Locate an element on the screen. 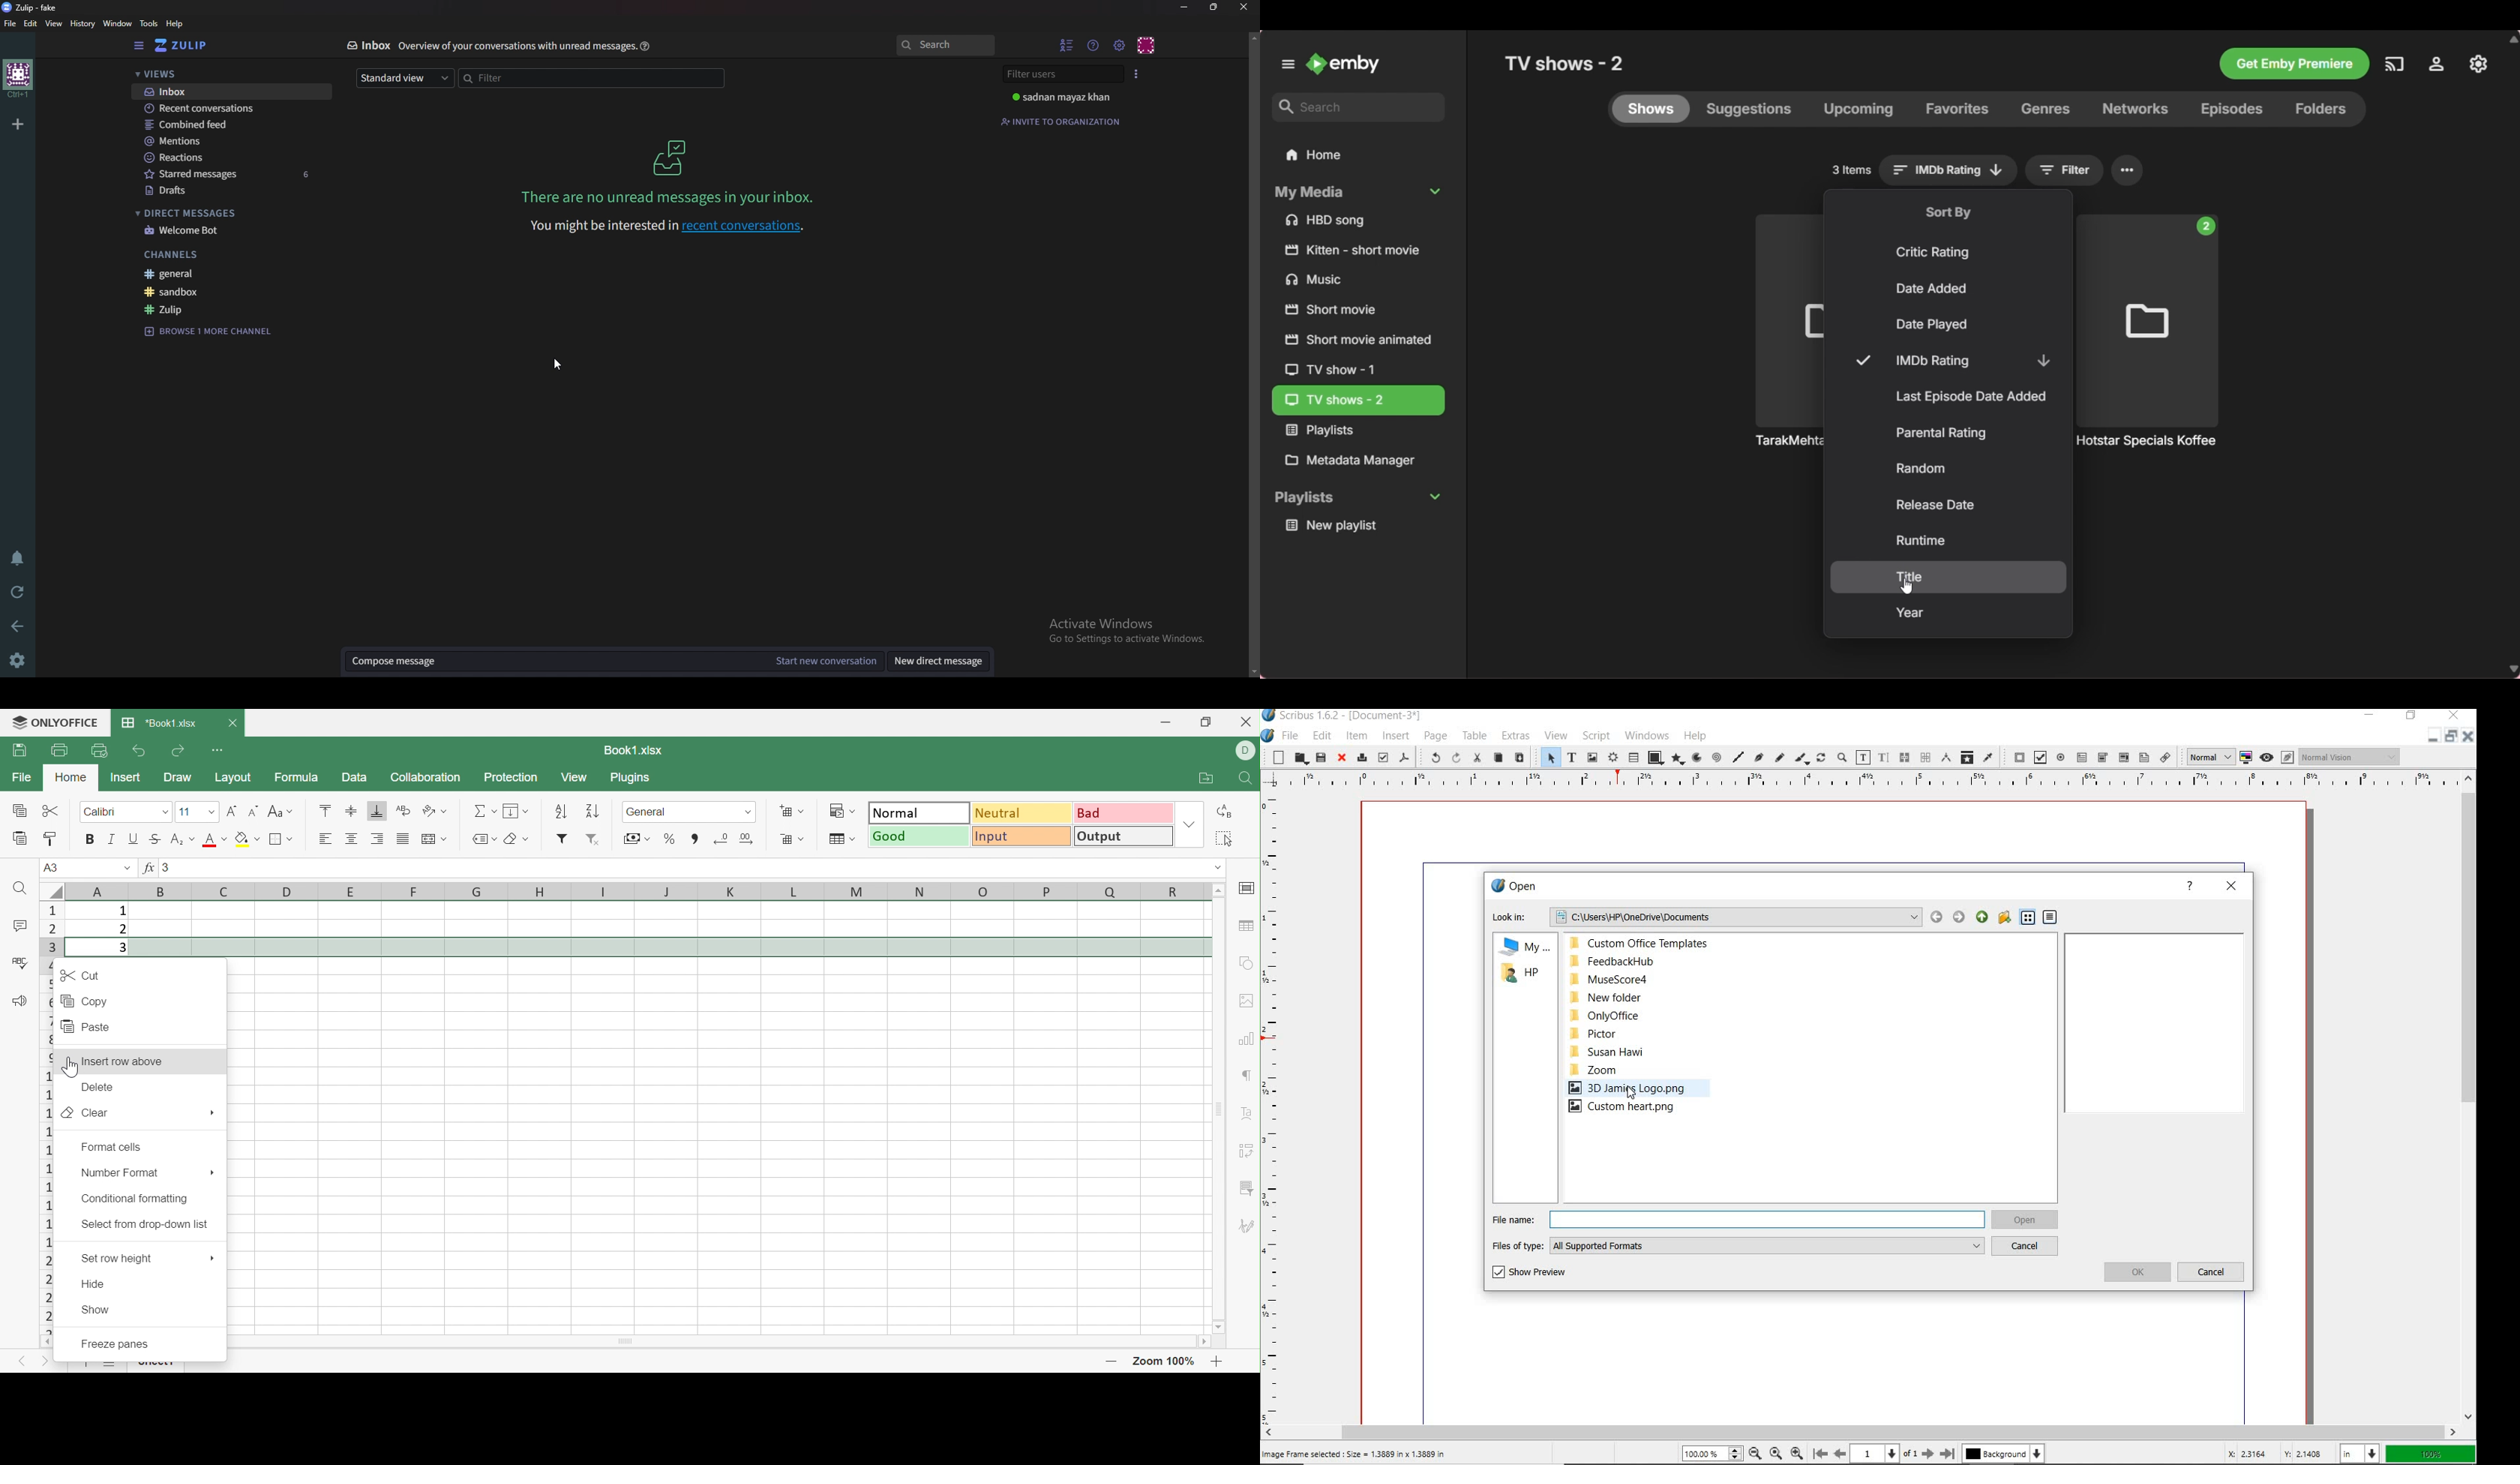  Find is located at coordinates (1247, 778).